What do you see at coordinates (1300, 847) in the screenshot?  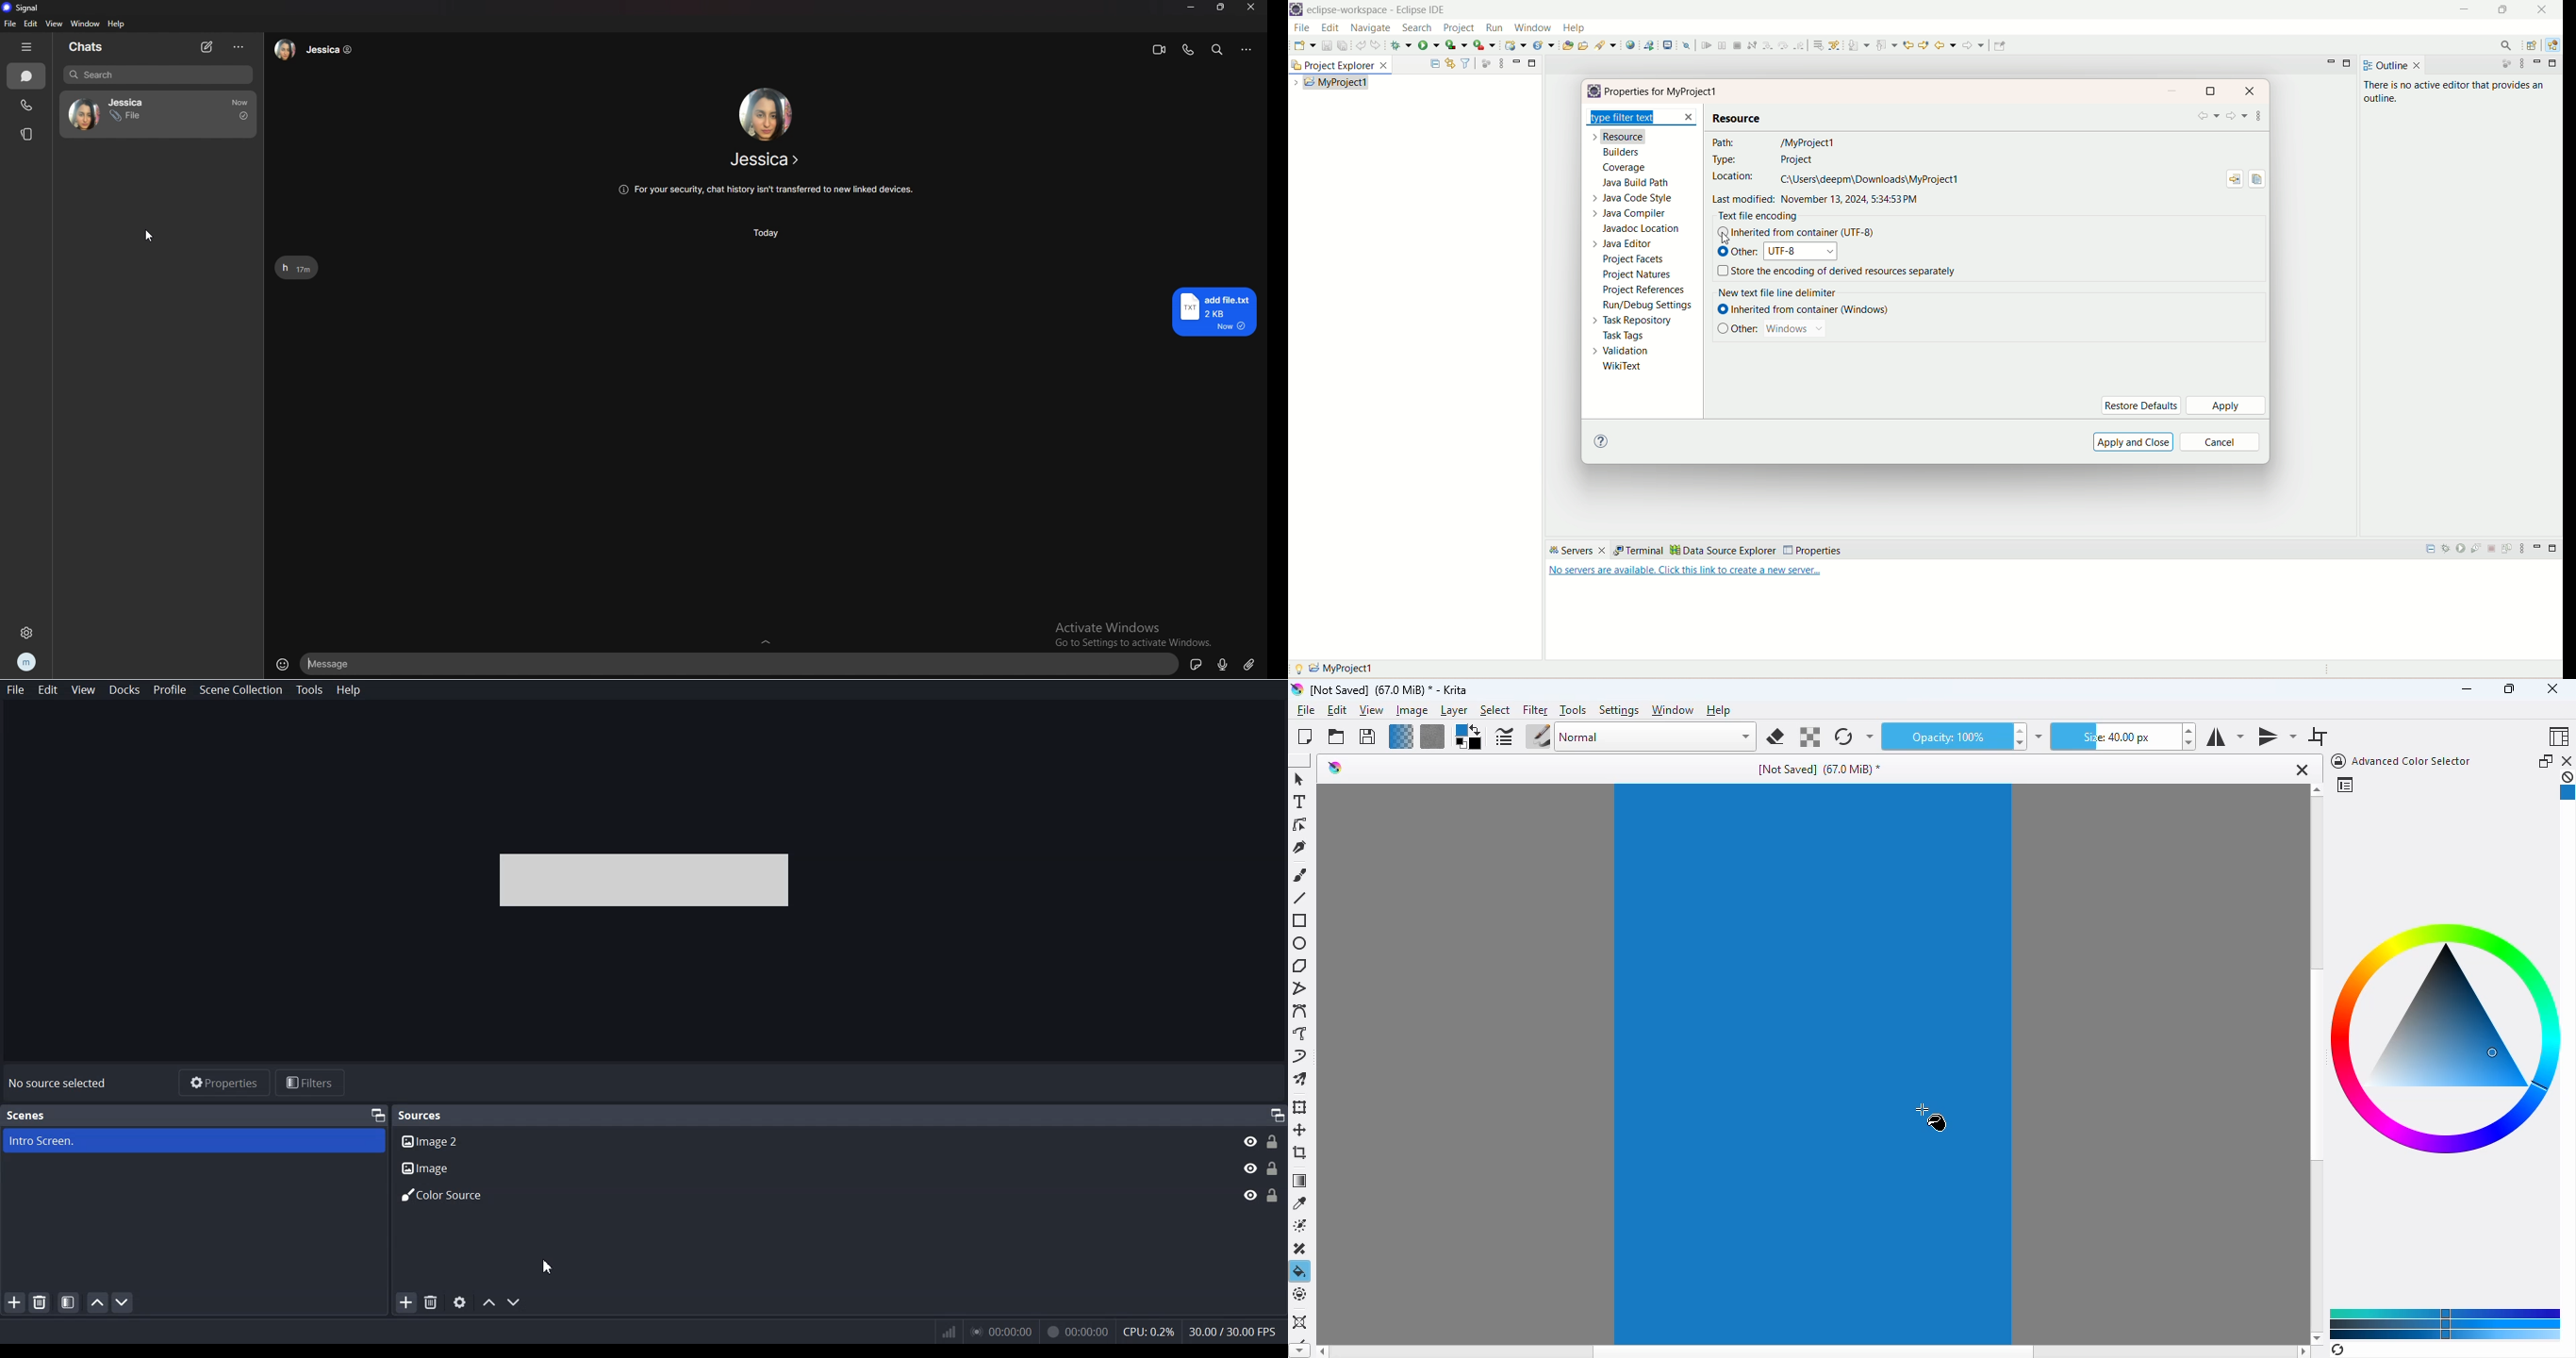 I see `calligraphy` at bounding box center [1300, 847].